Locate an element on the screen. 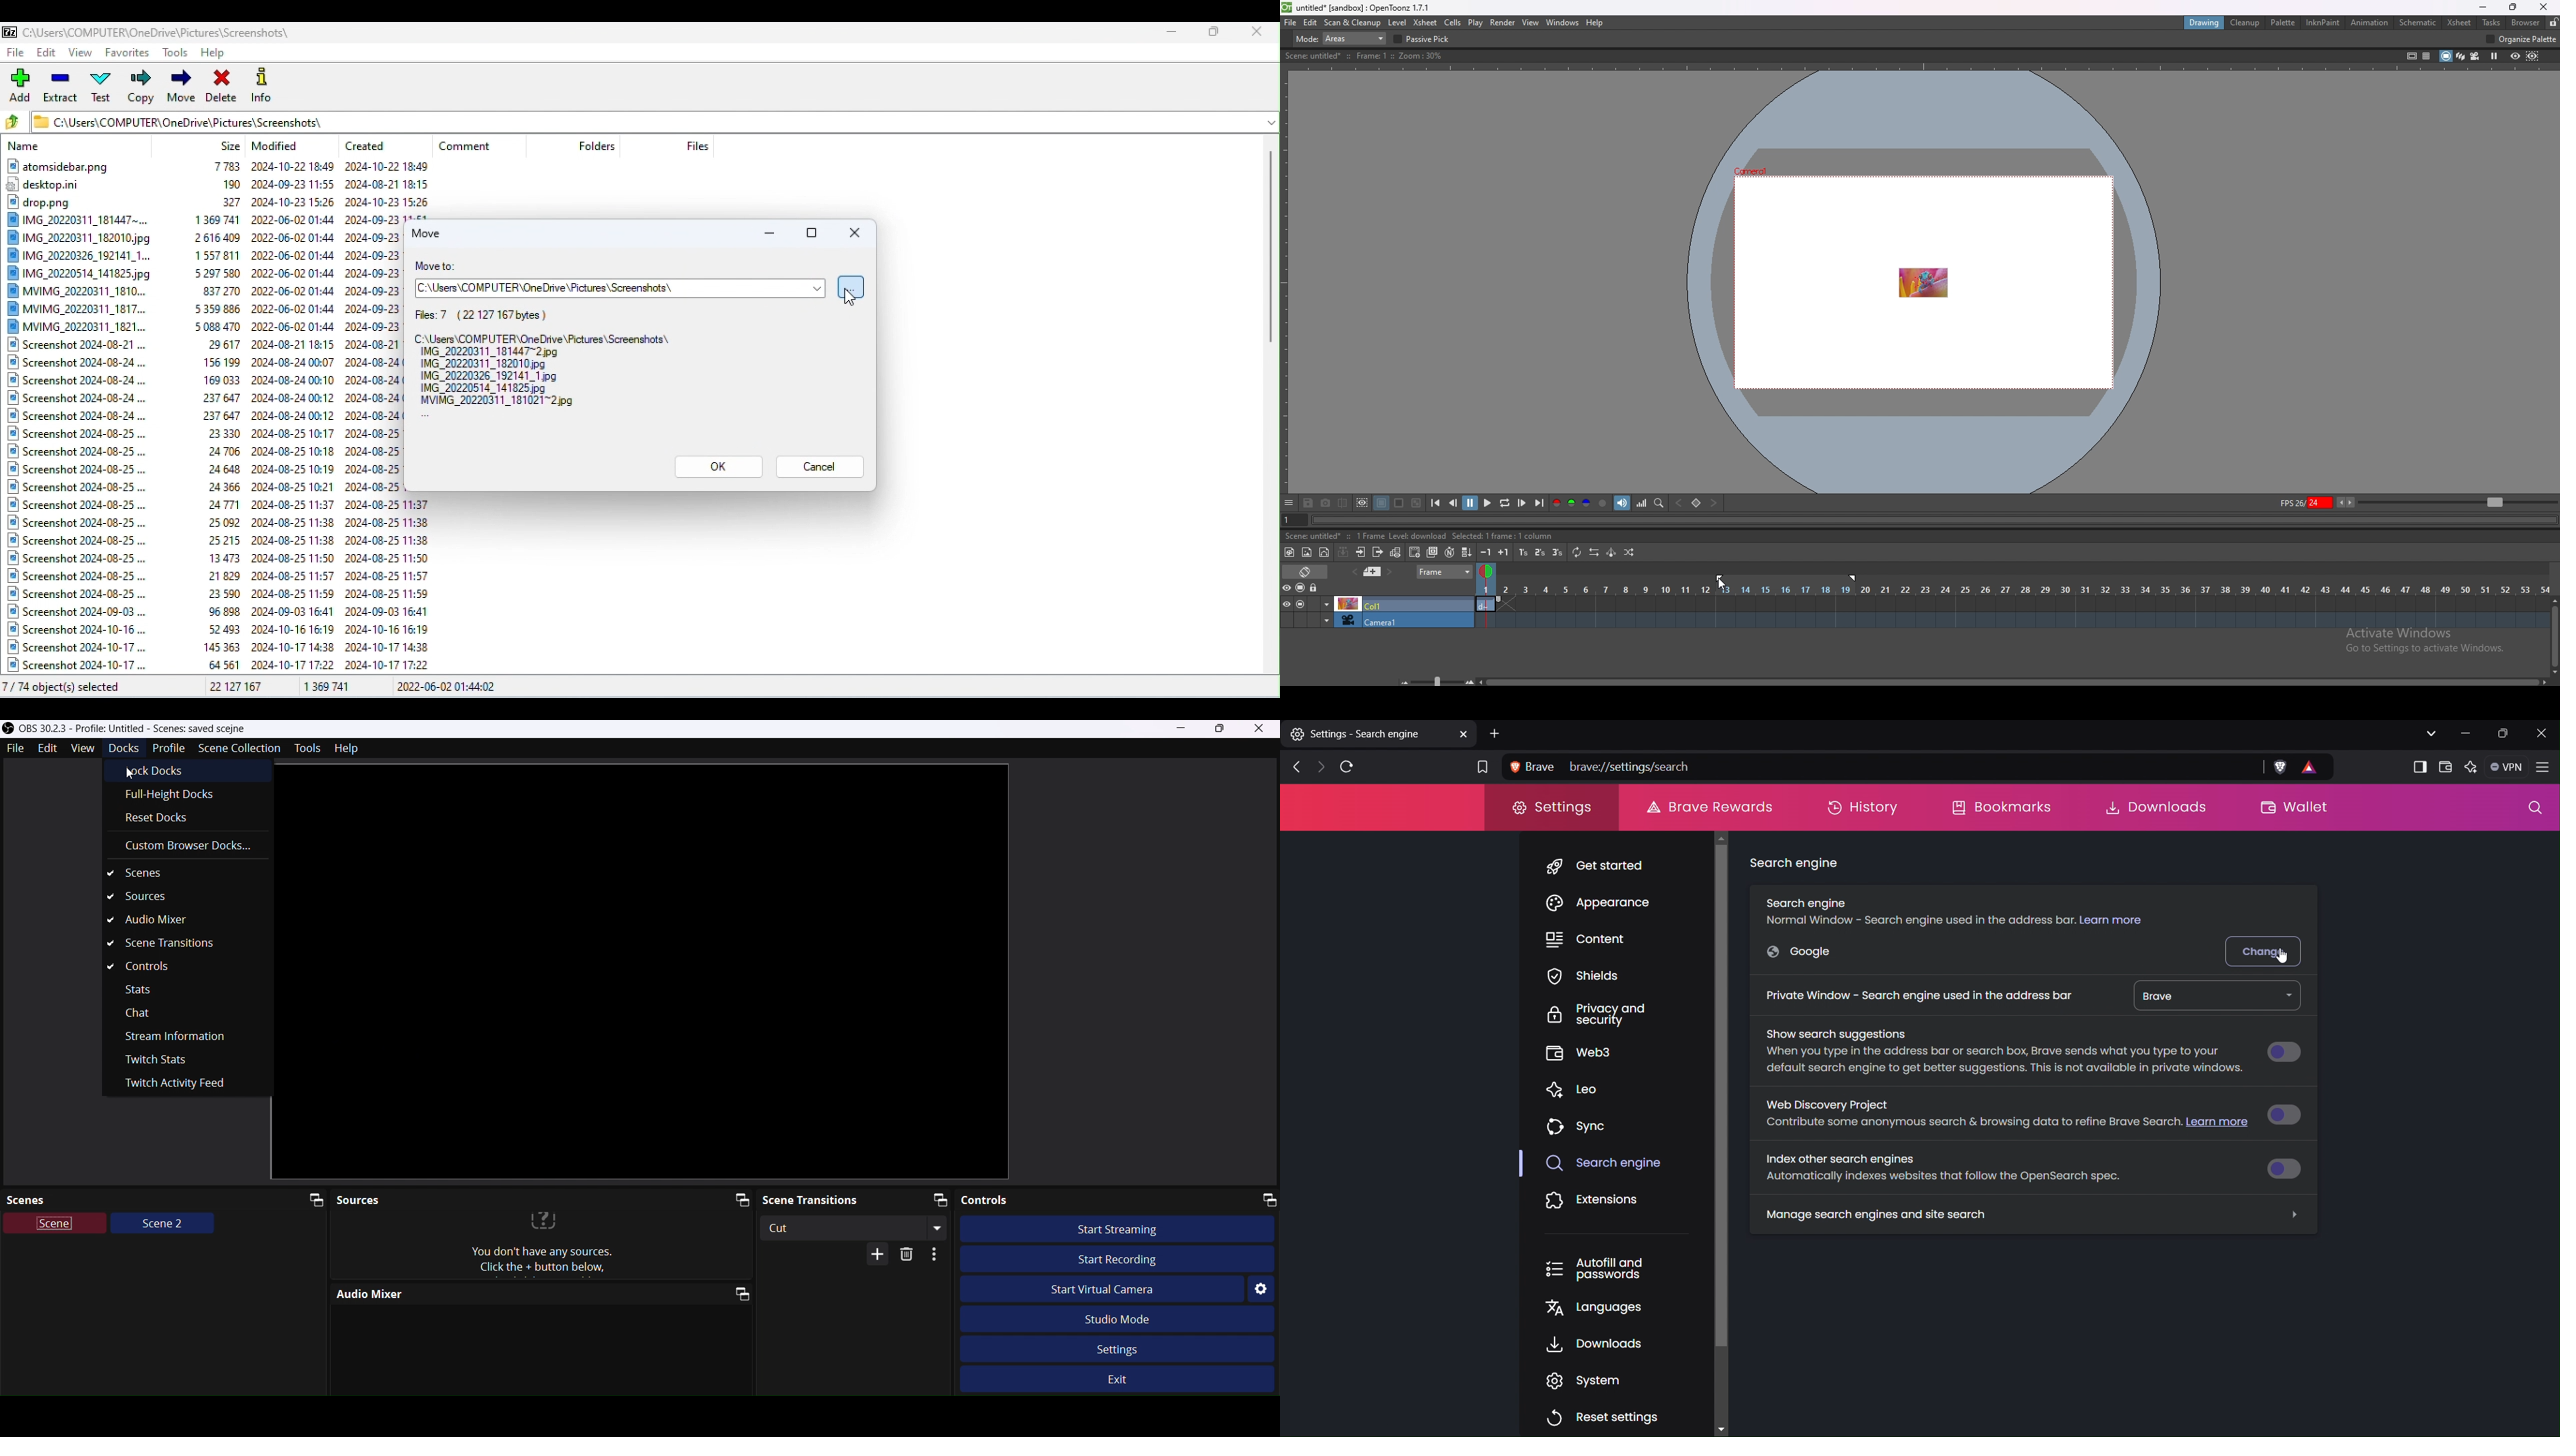 The image size is (2576, 1456). sub camera preview is located at coordinates (2533, 57).